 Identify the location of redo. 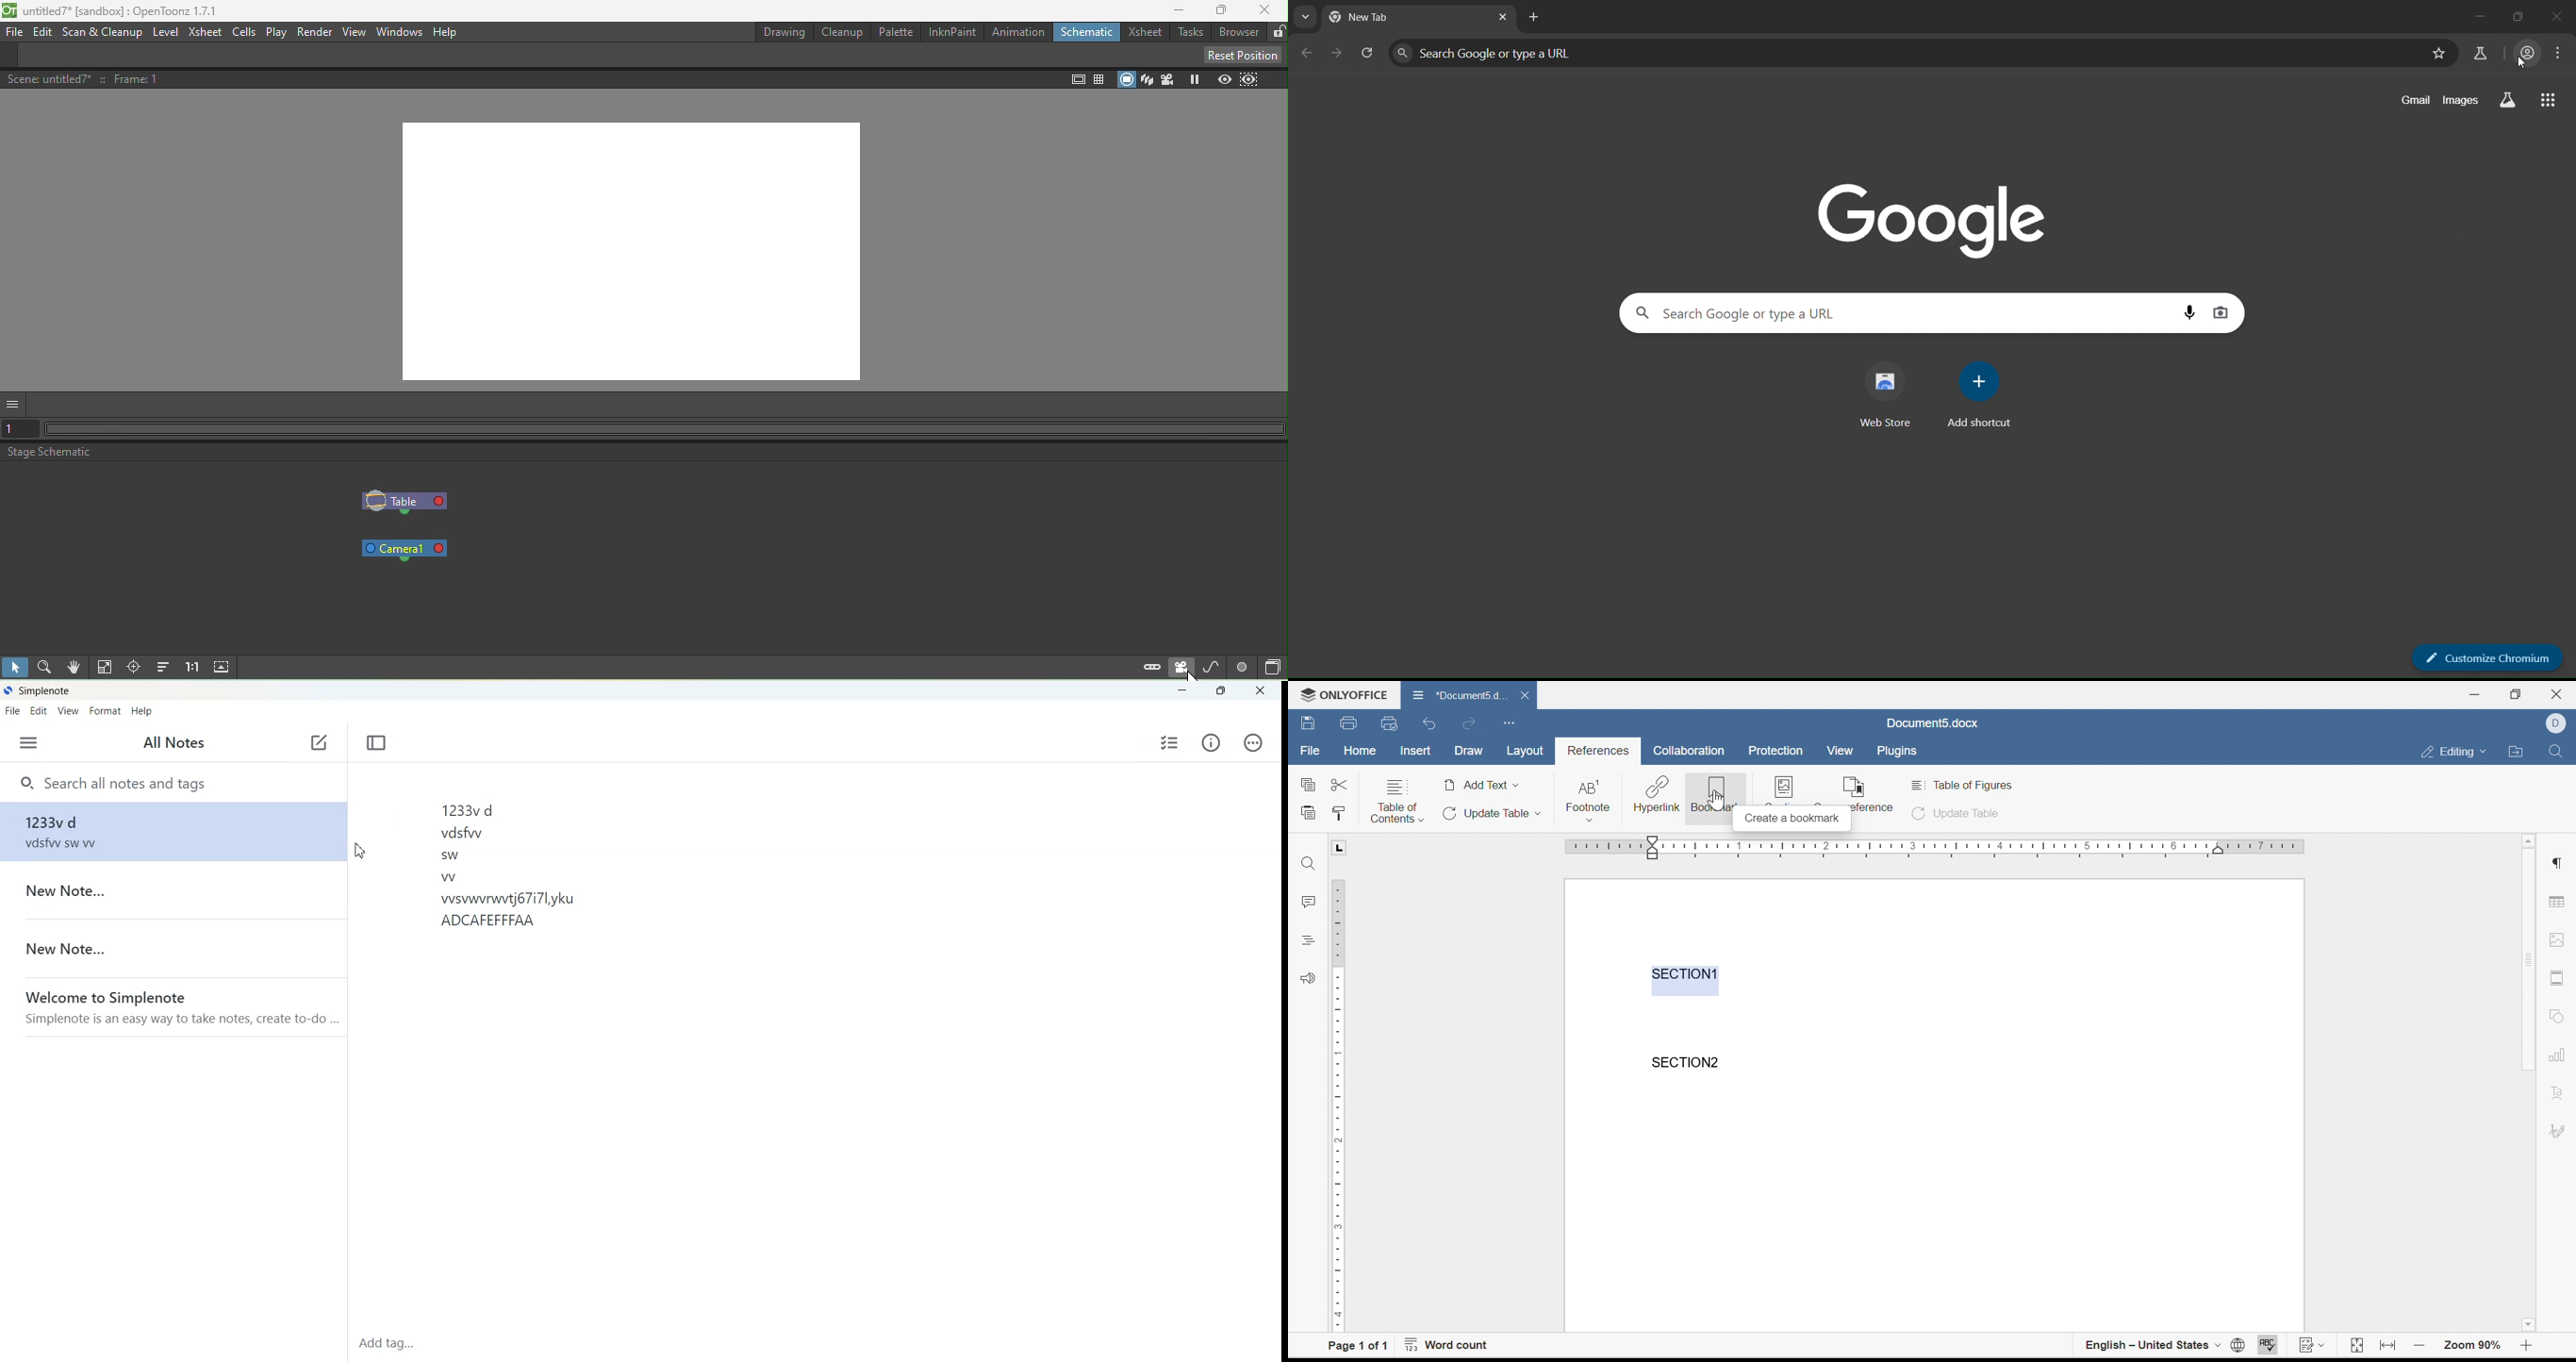
(1467, 724).